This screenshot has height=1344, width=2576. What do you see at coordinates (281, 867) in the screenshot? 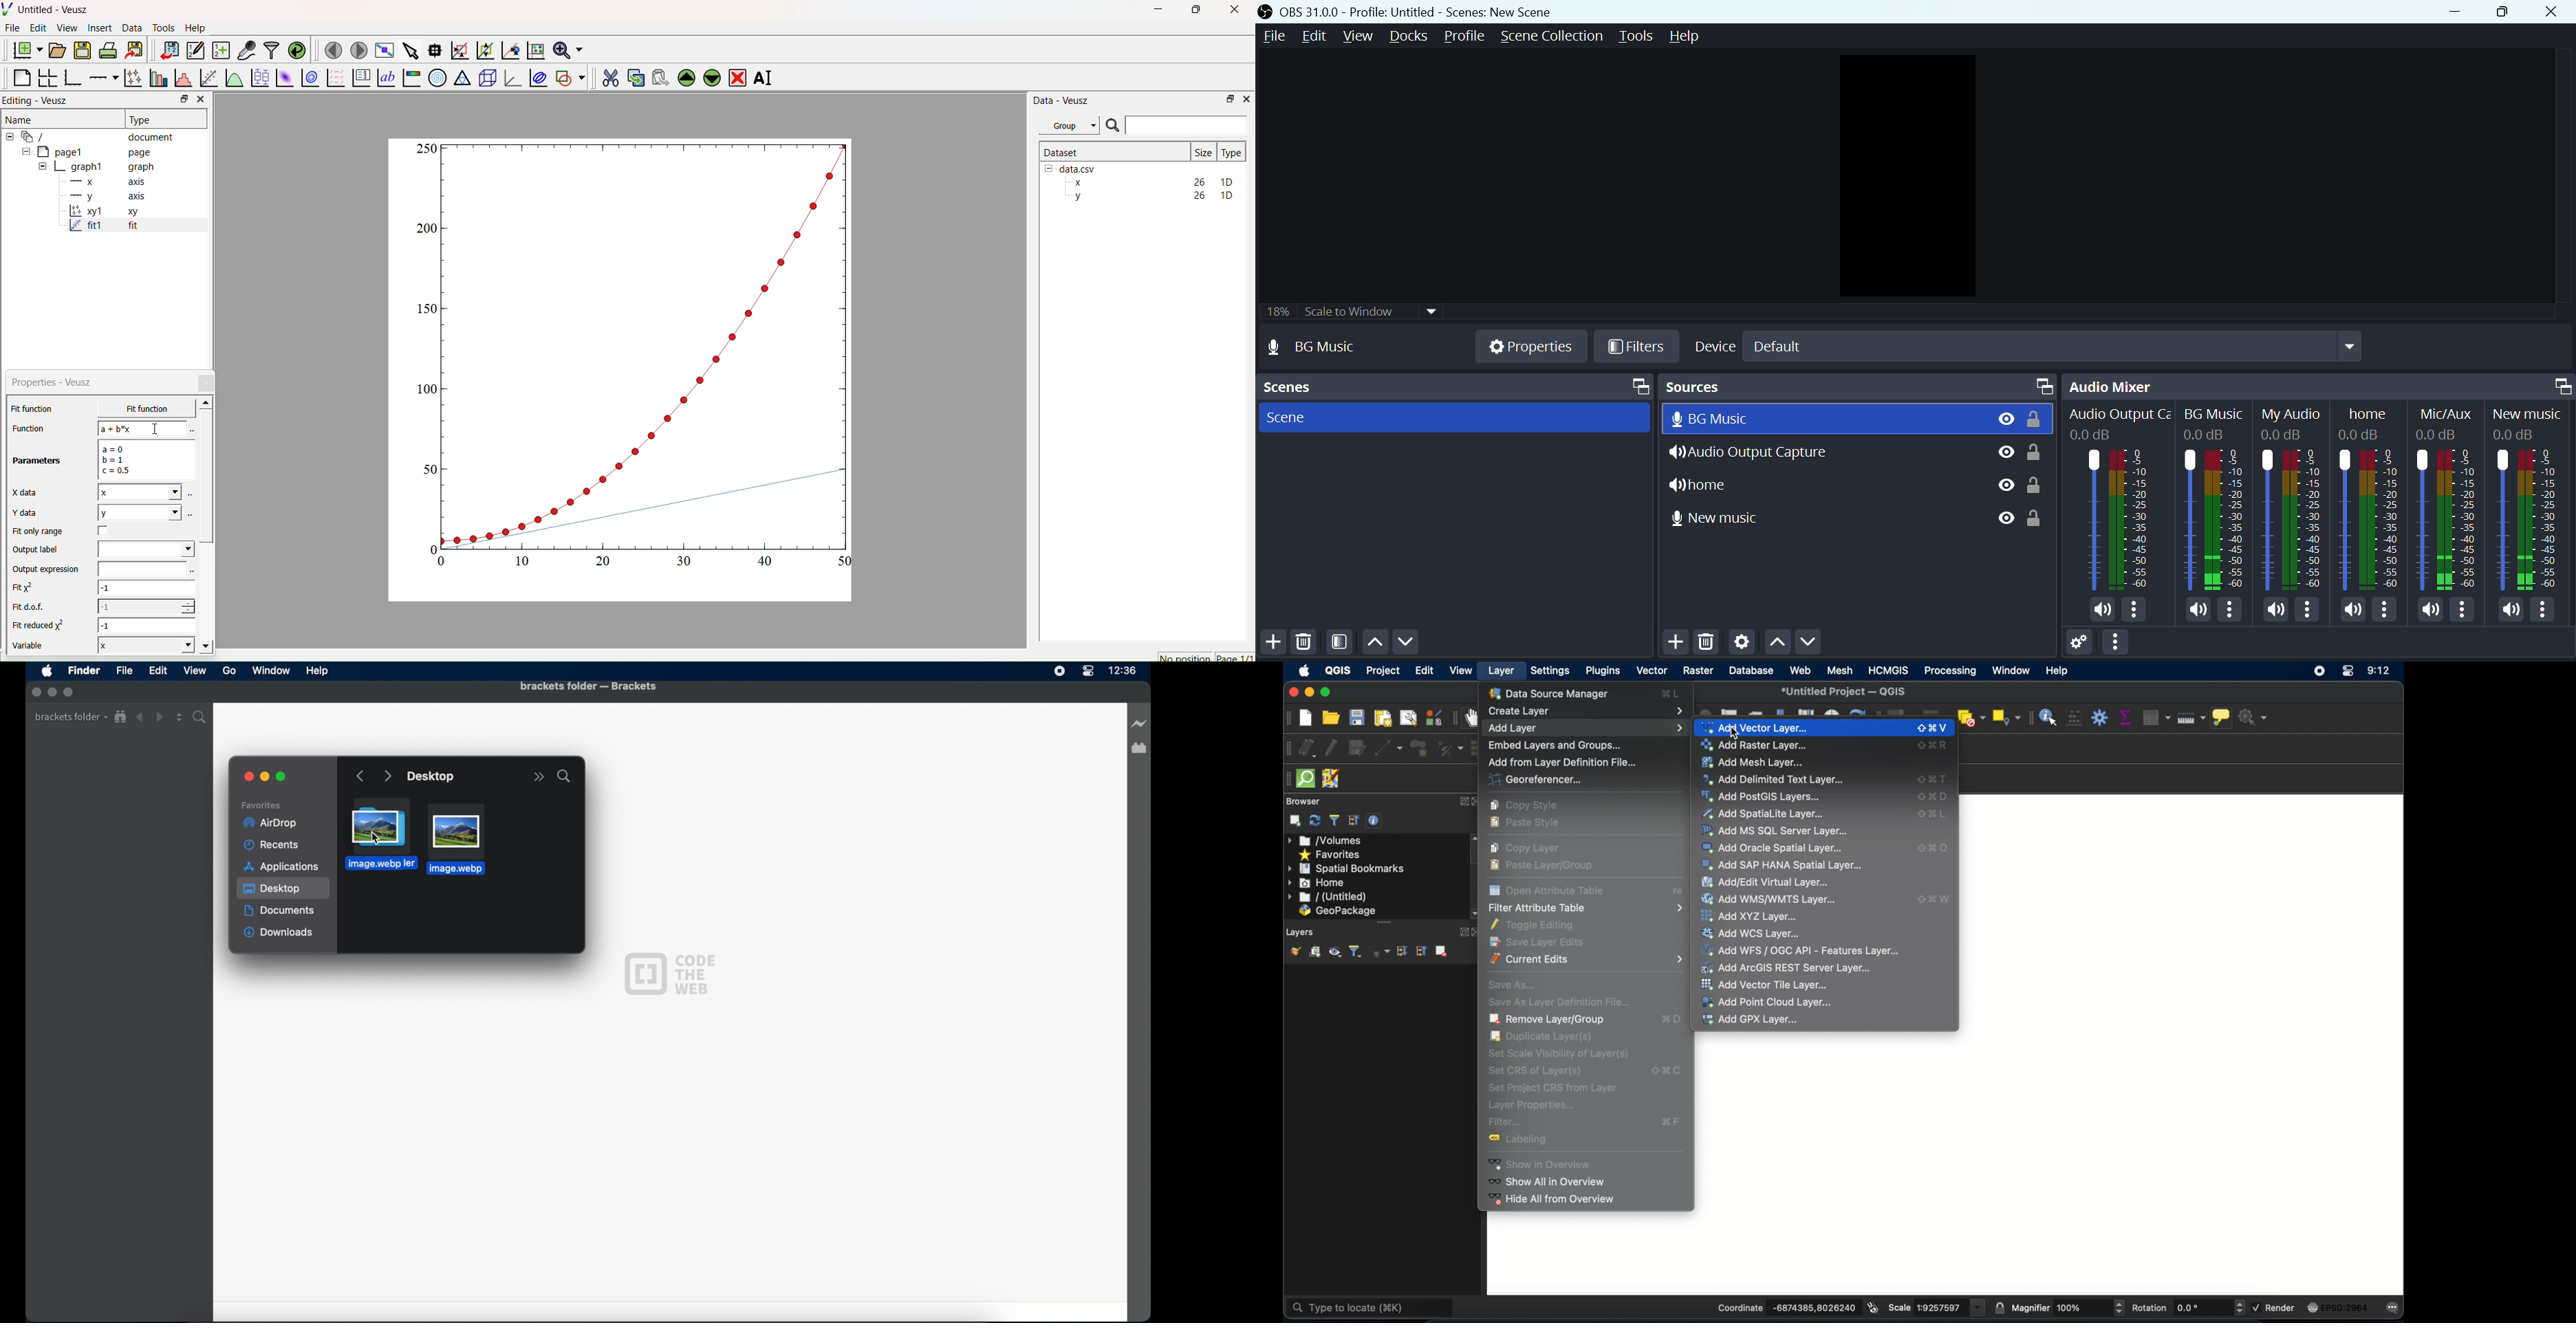
I see `applications` at bounding box center [281, 867].